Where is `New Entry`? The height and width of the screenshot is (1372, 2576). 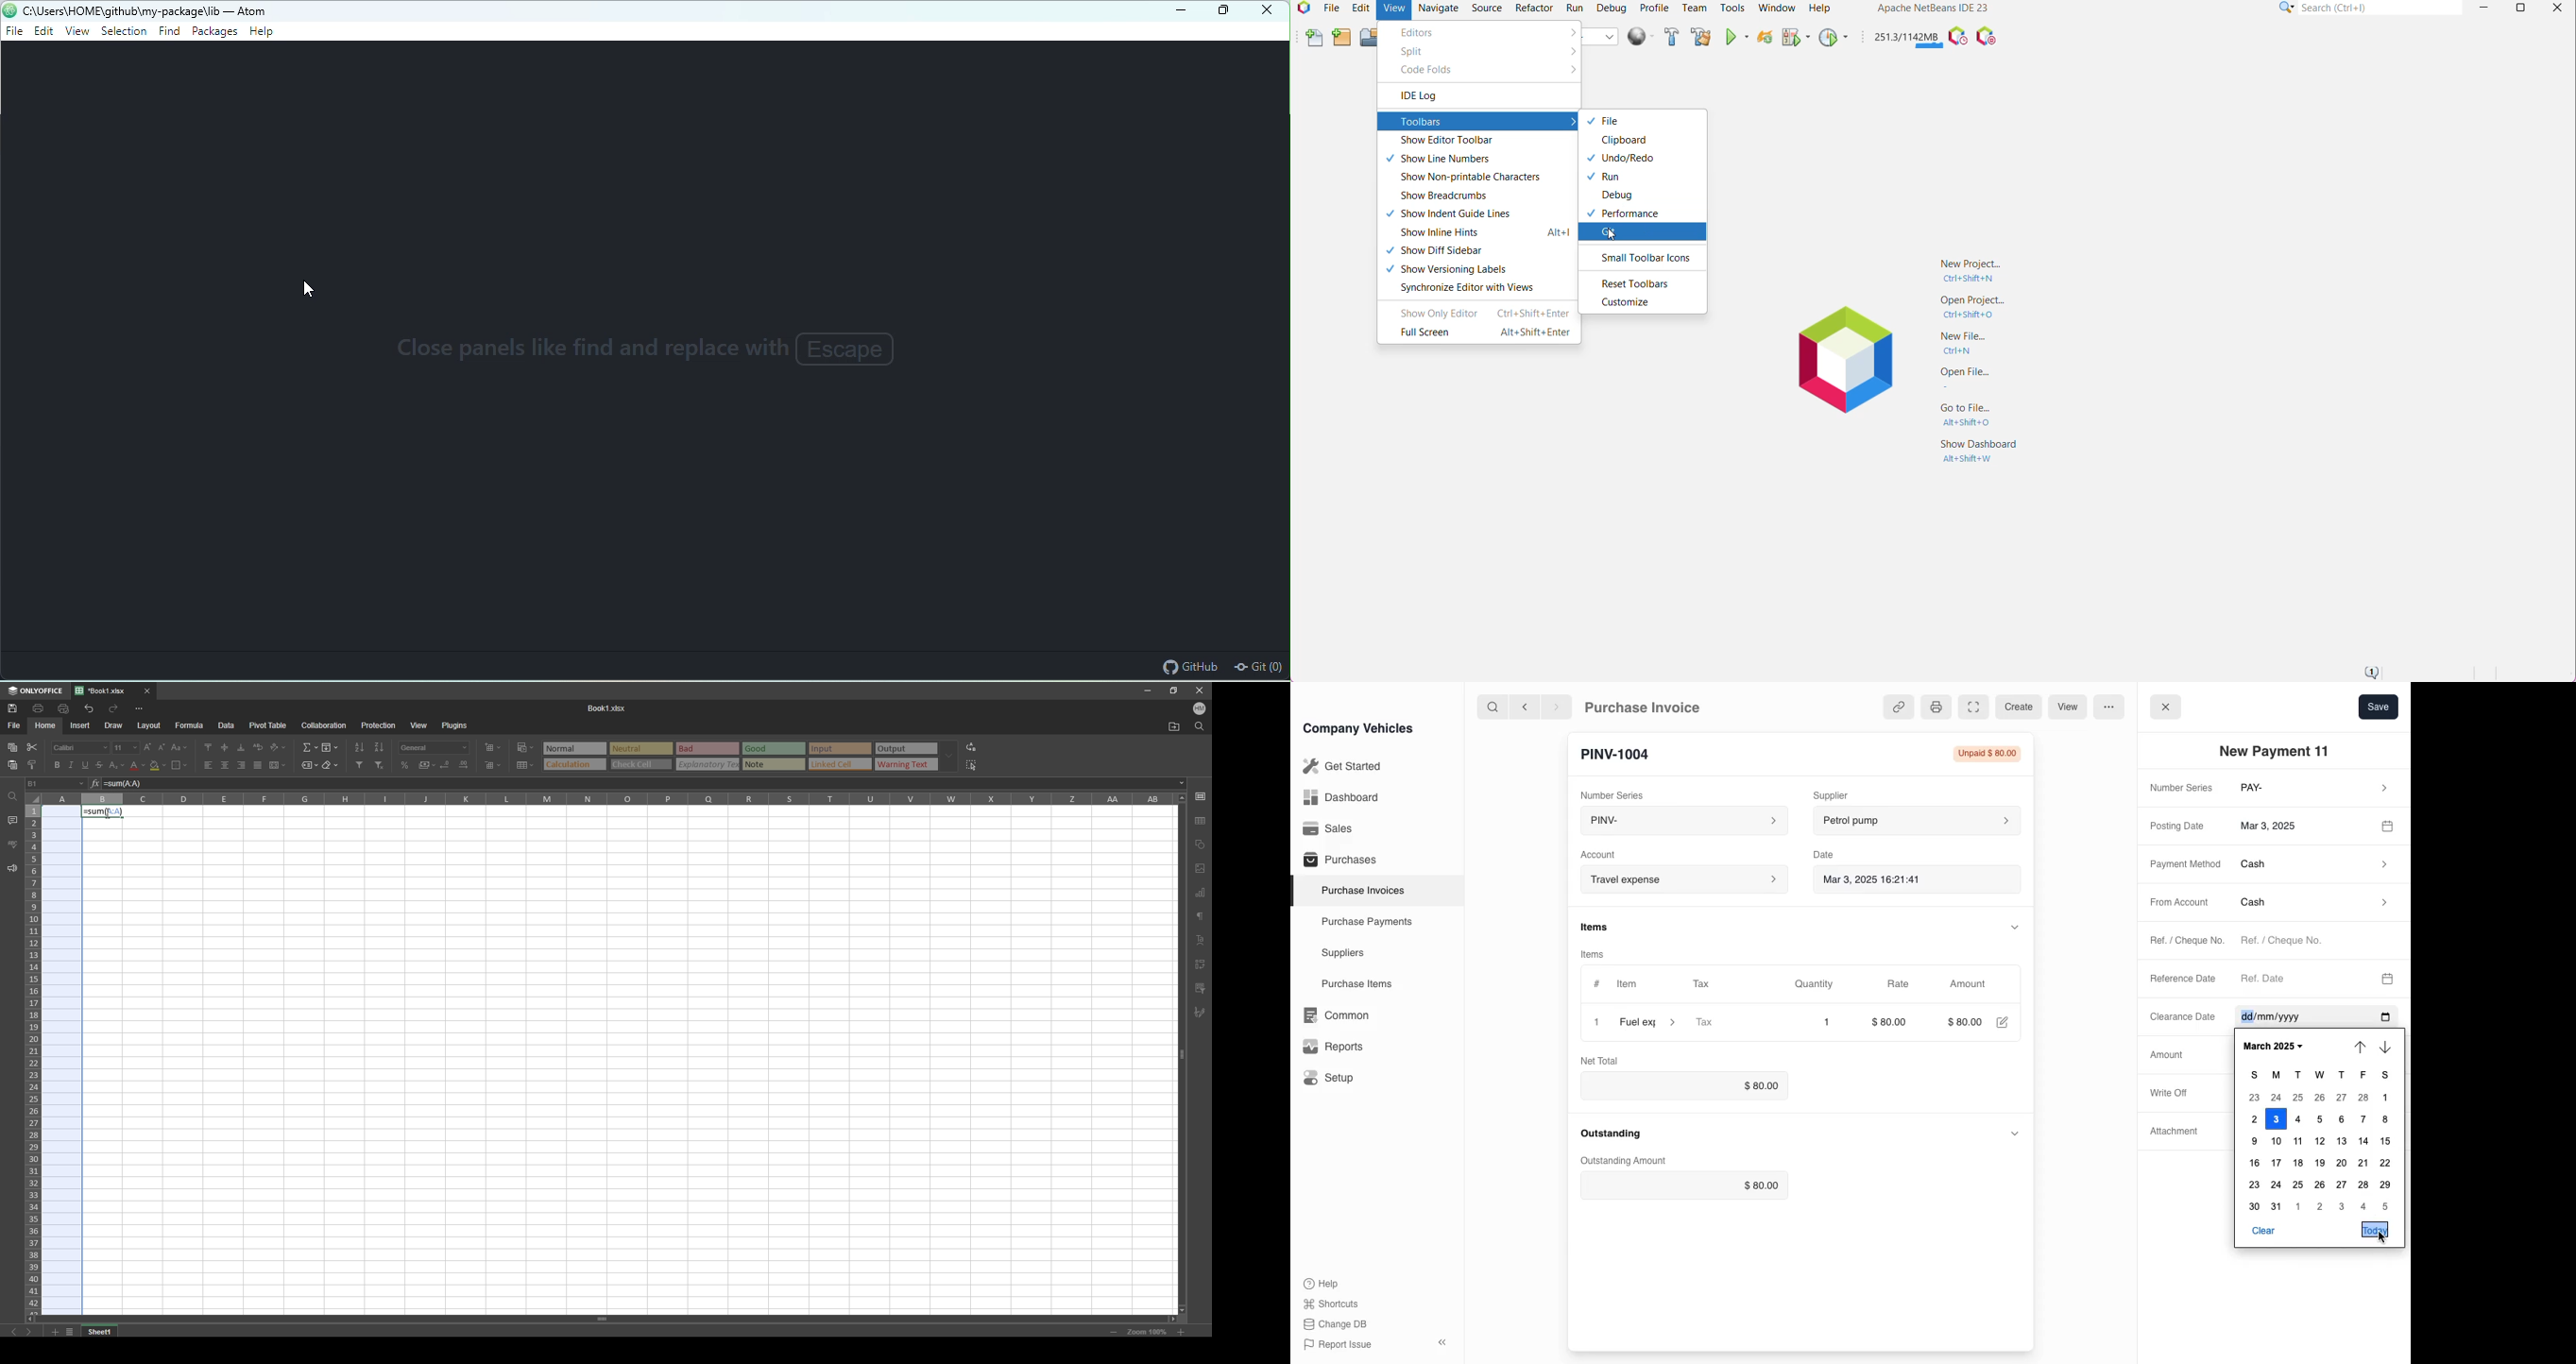 New Entry is located at coordinates (1623, 753).